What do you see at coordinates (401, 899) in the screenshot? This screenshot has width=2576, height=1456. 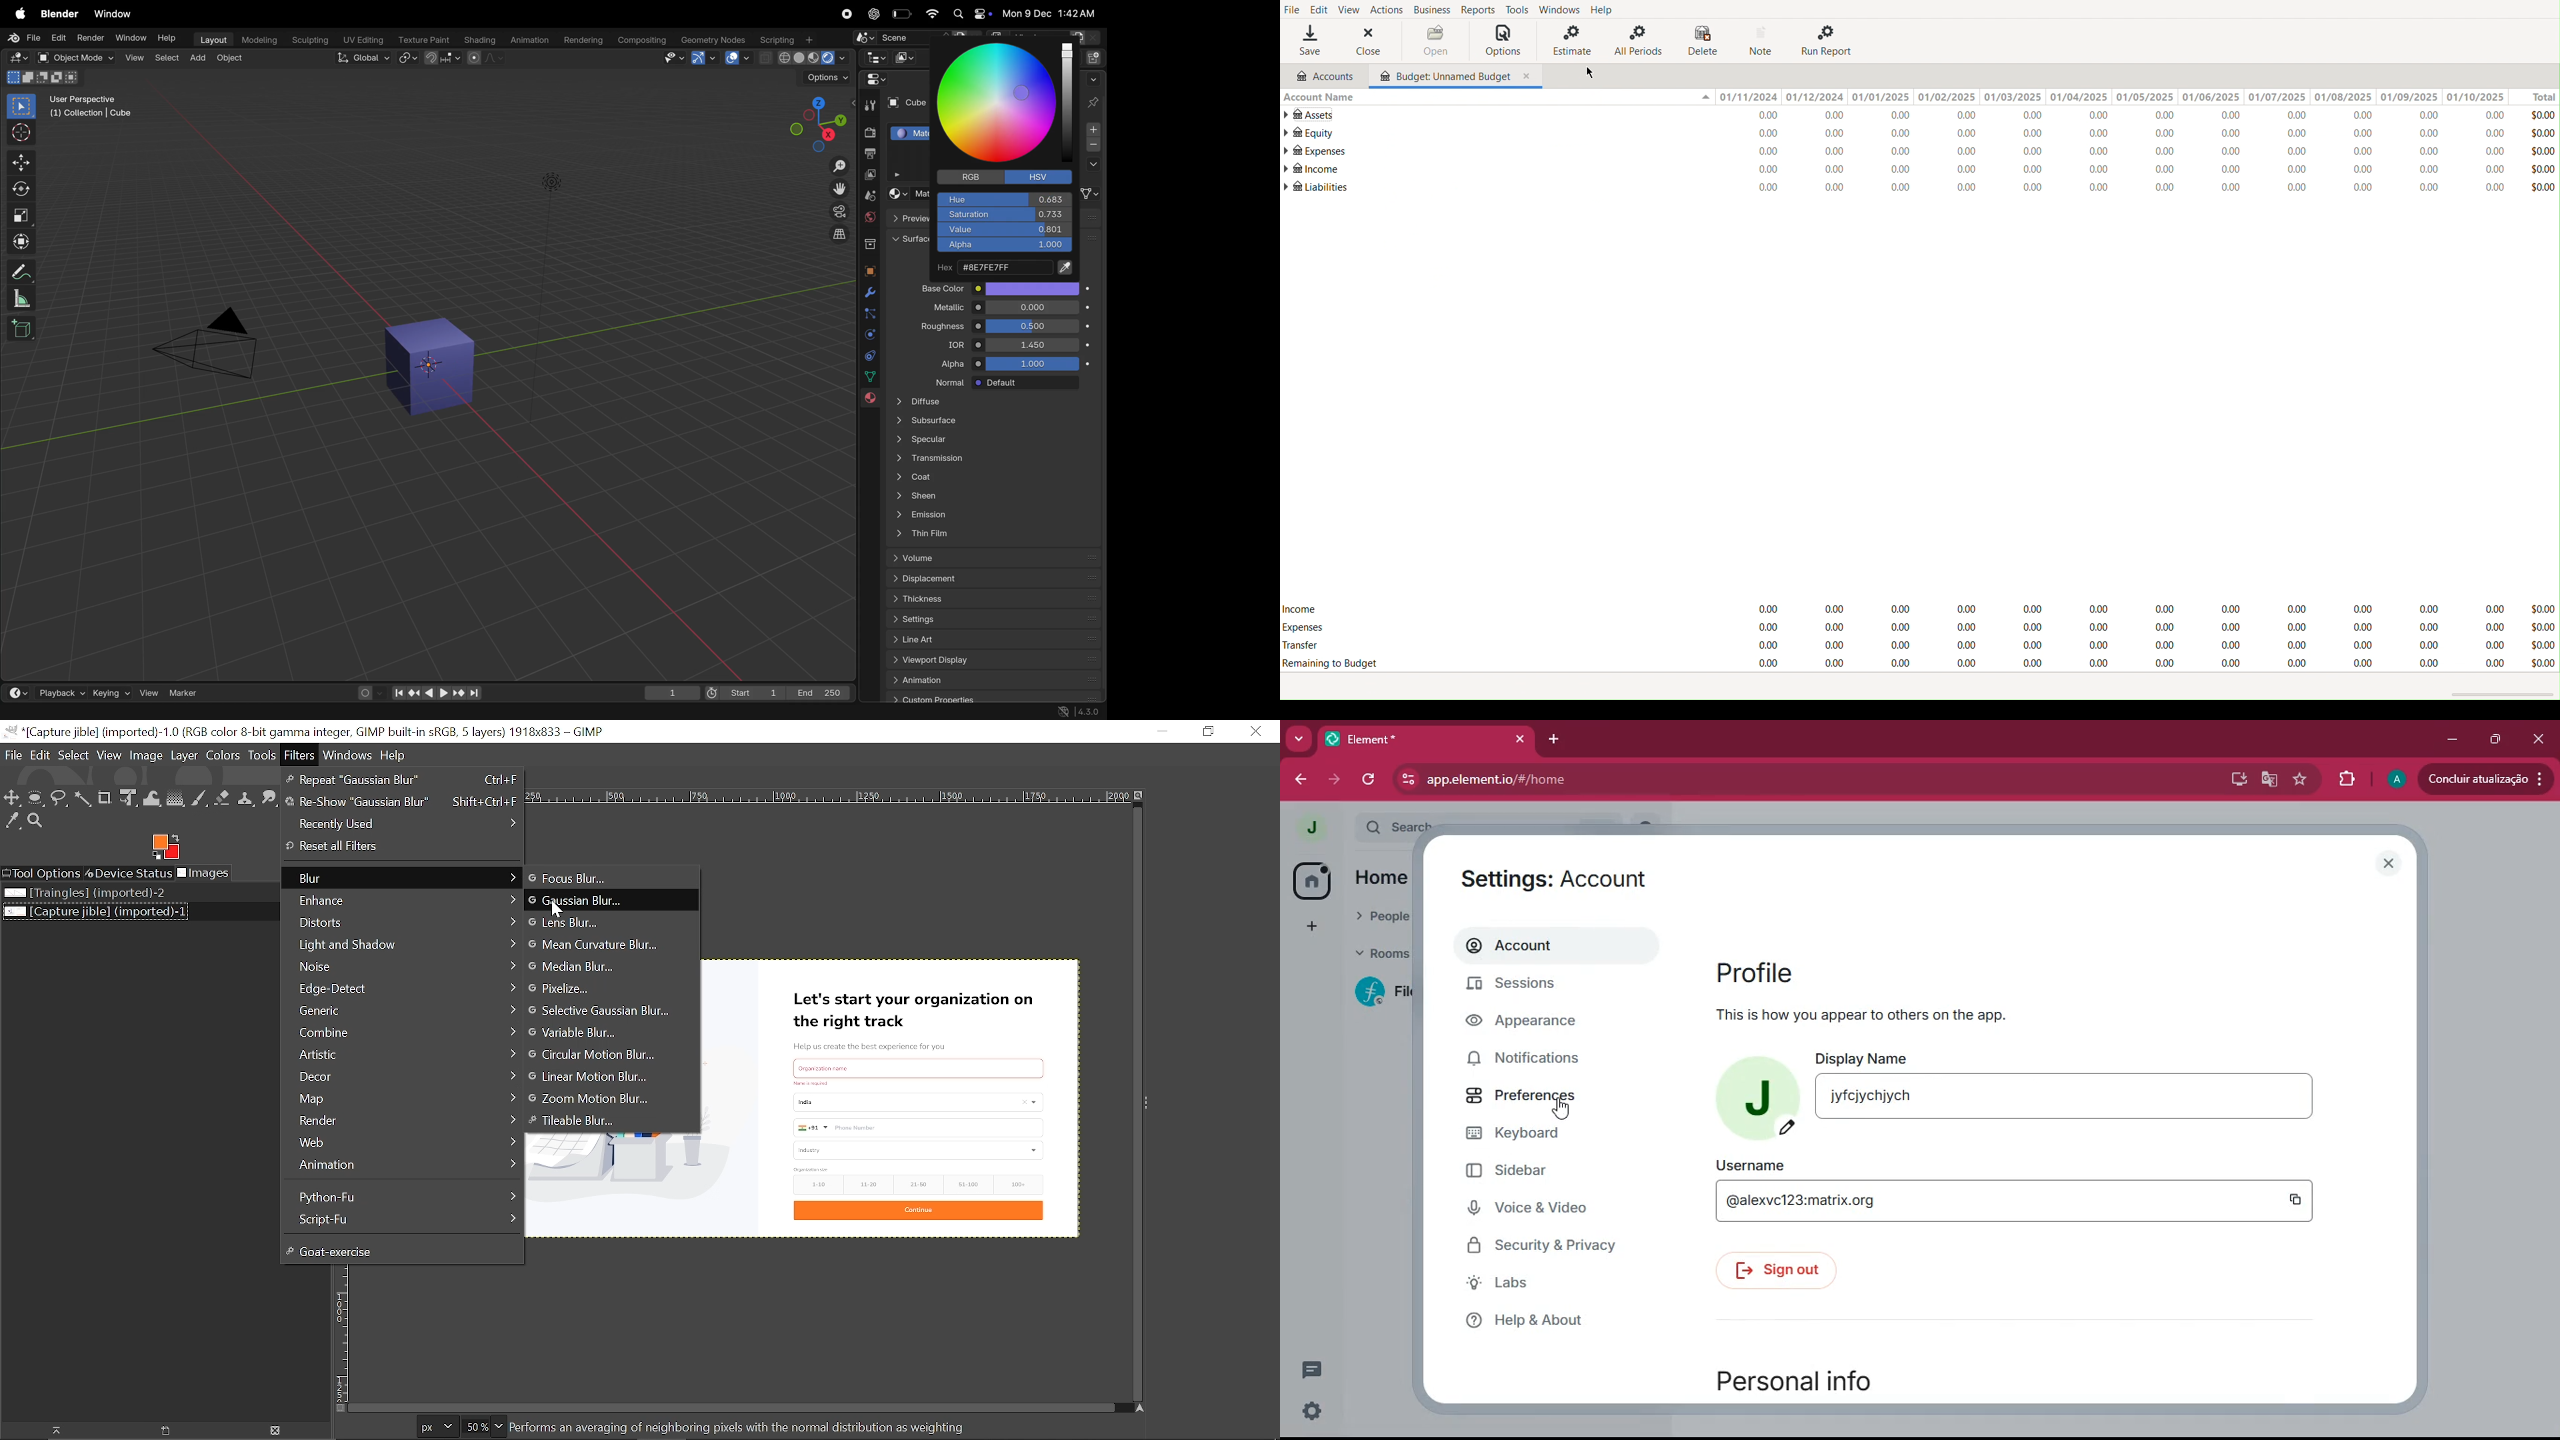 I see `Enhance` at bounding box center [401, 899].